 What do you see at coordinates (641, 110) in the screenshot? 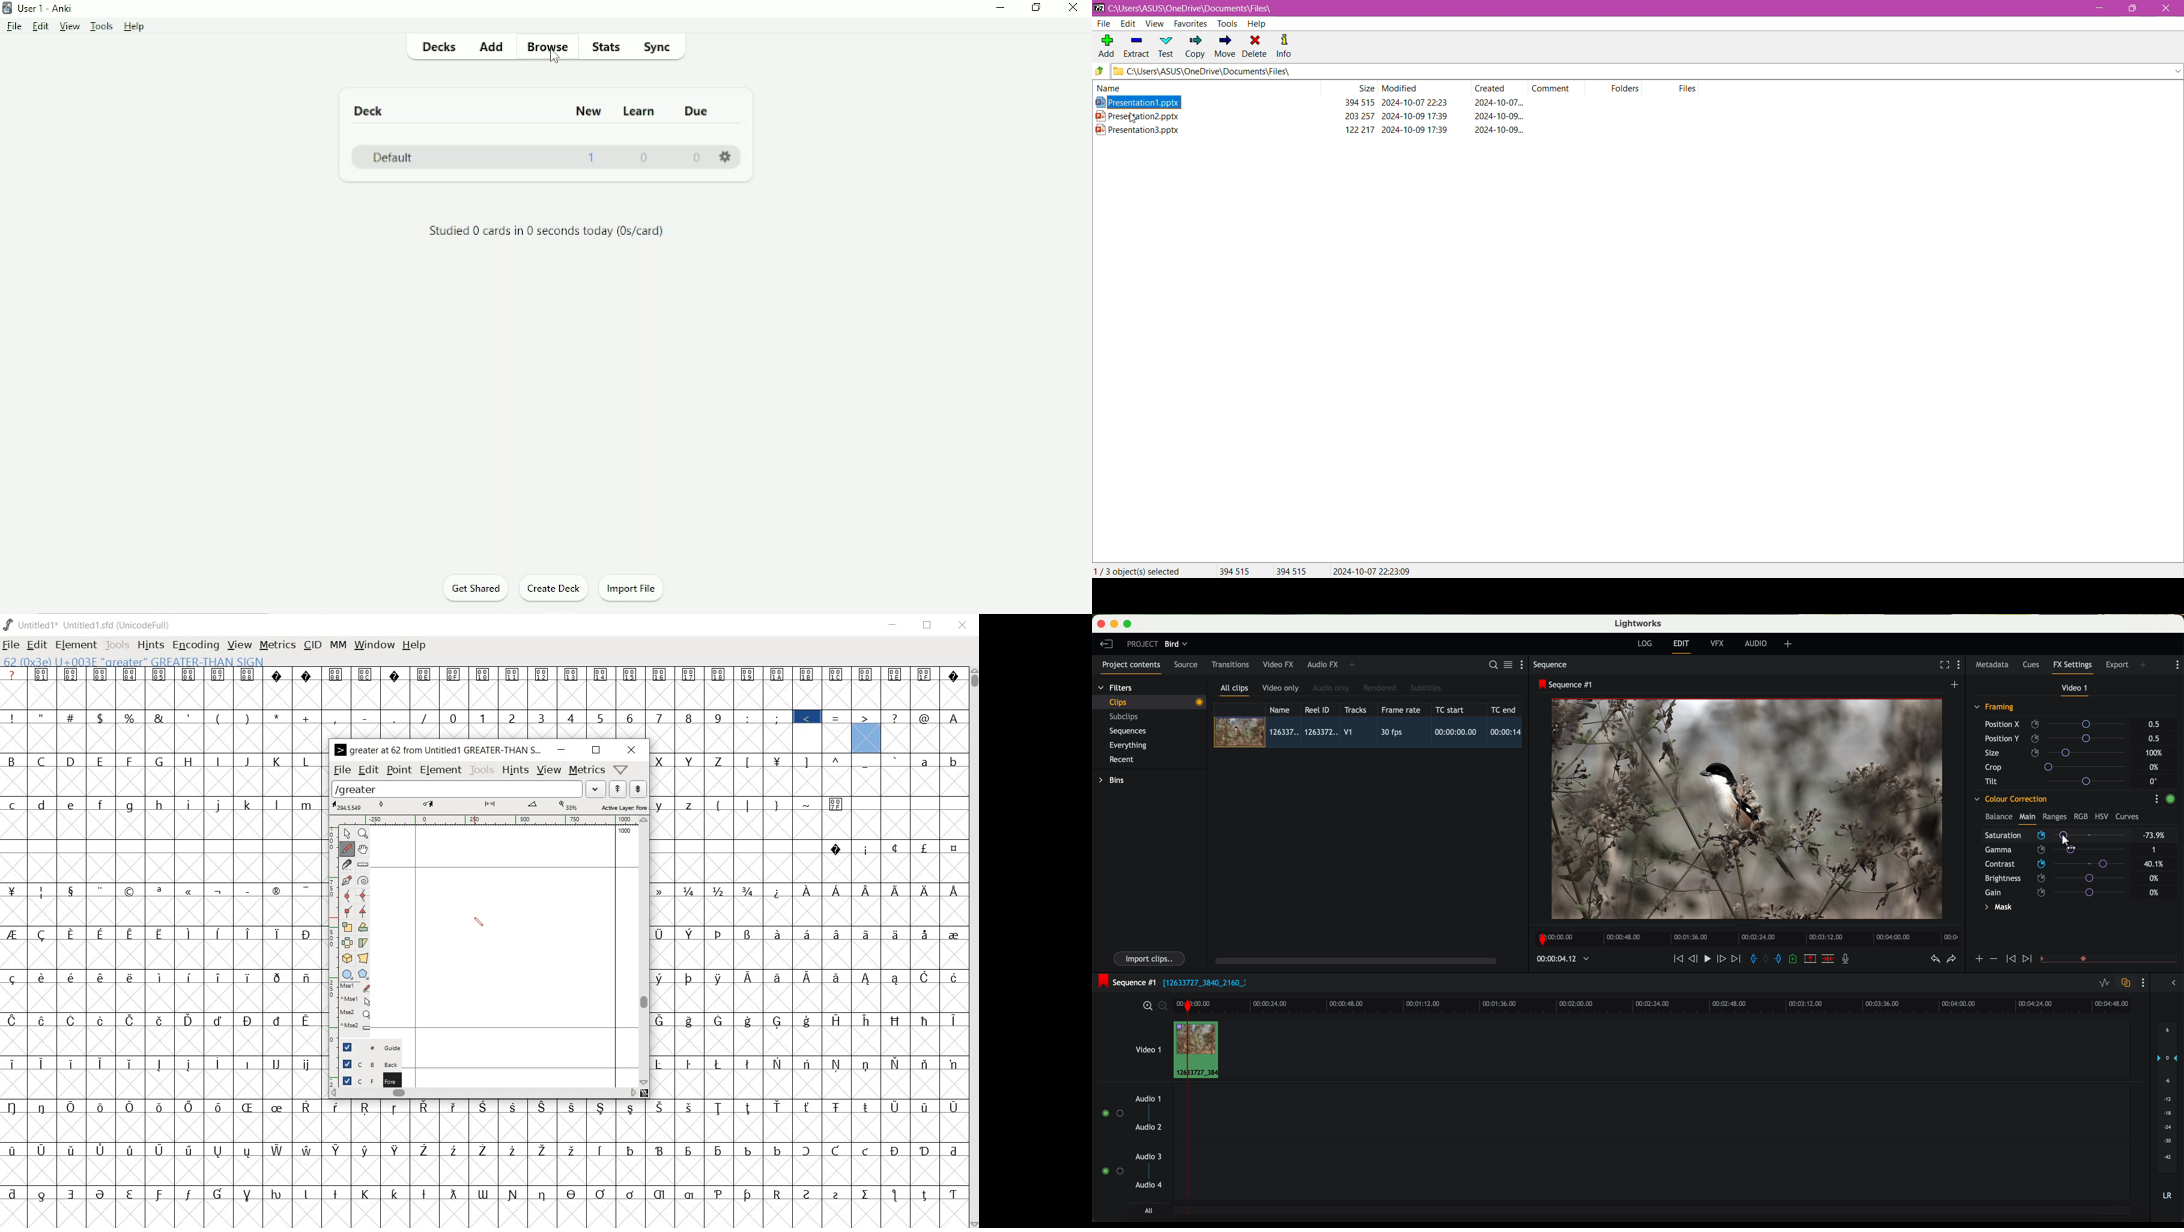
I see `Learn` at bounding box center [641, 110].